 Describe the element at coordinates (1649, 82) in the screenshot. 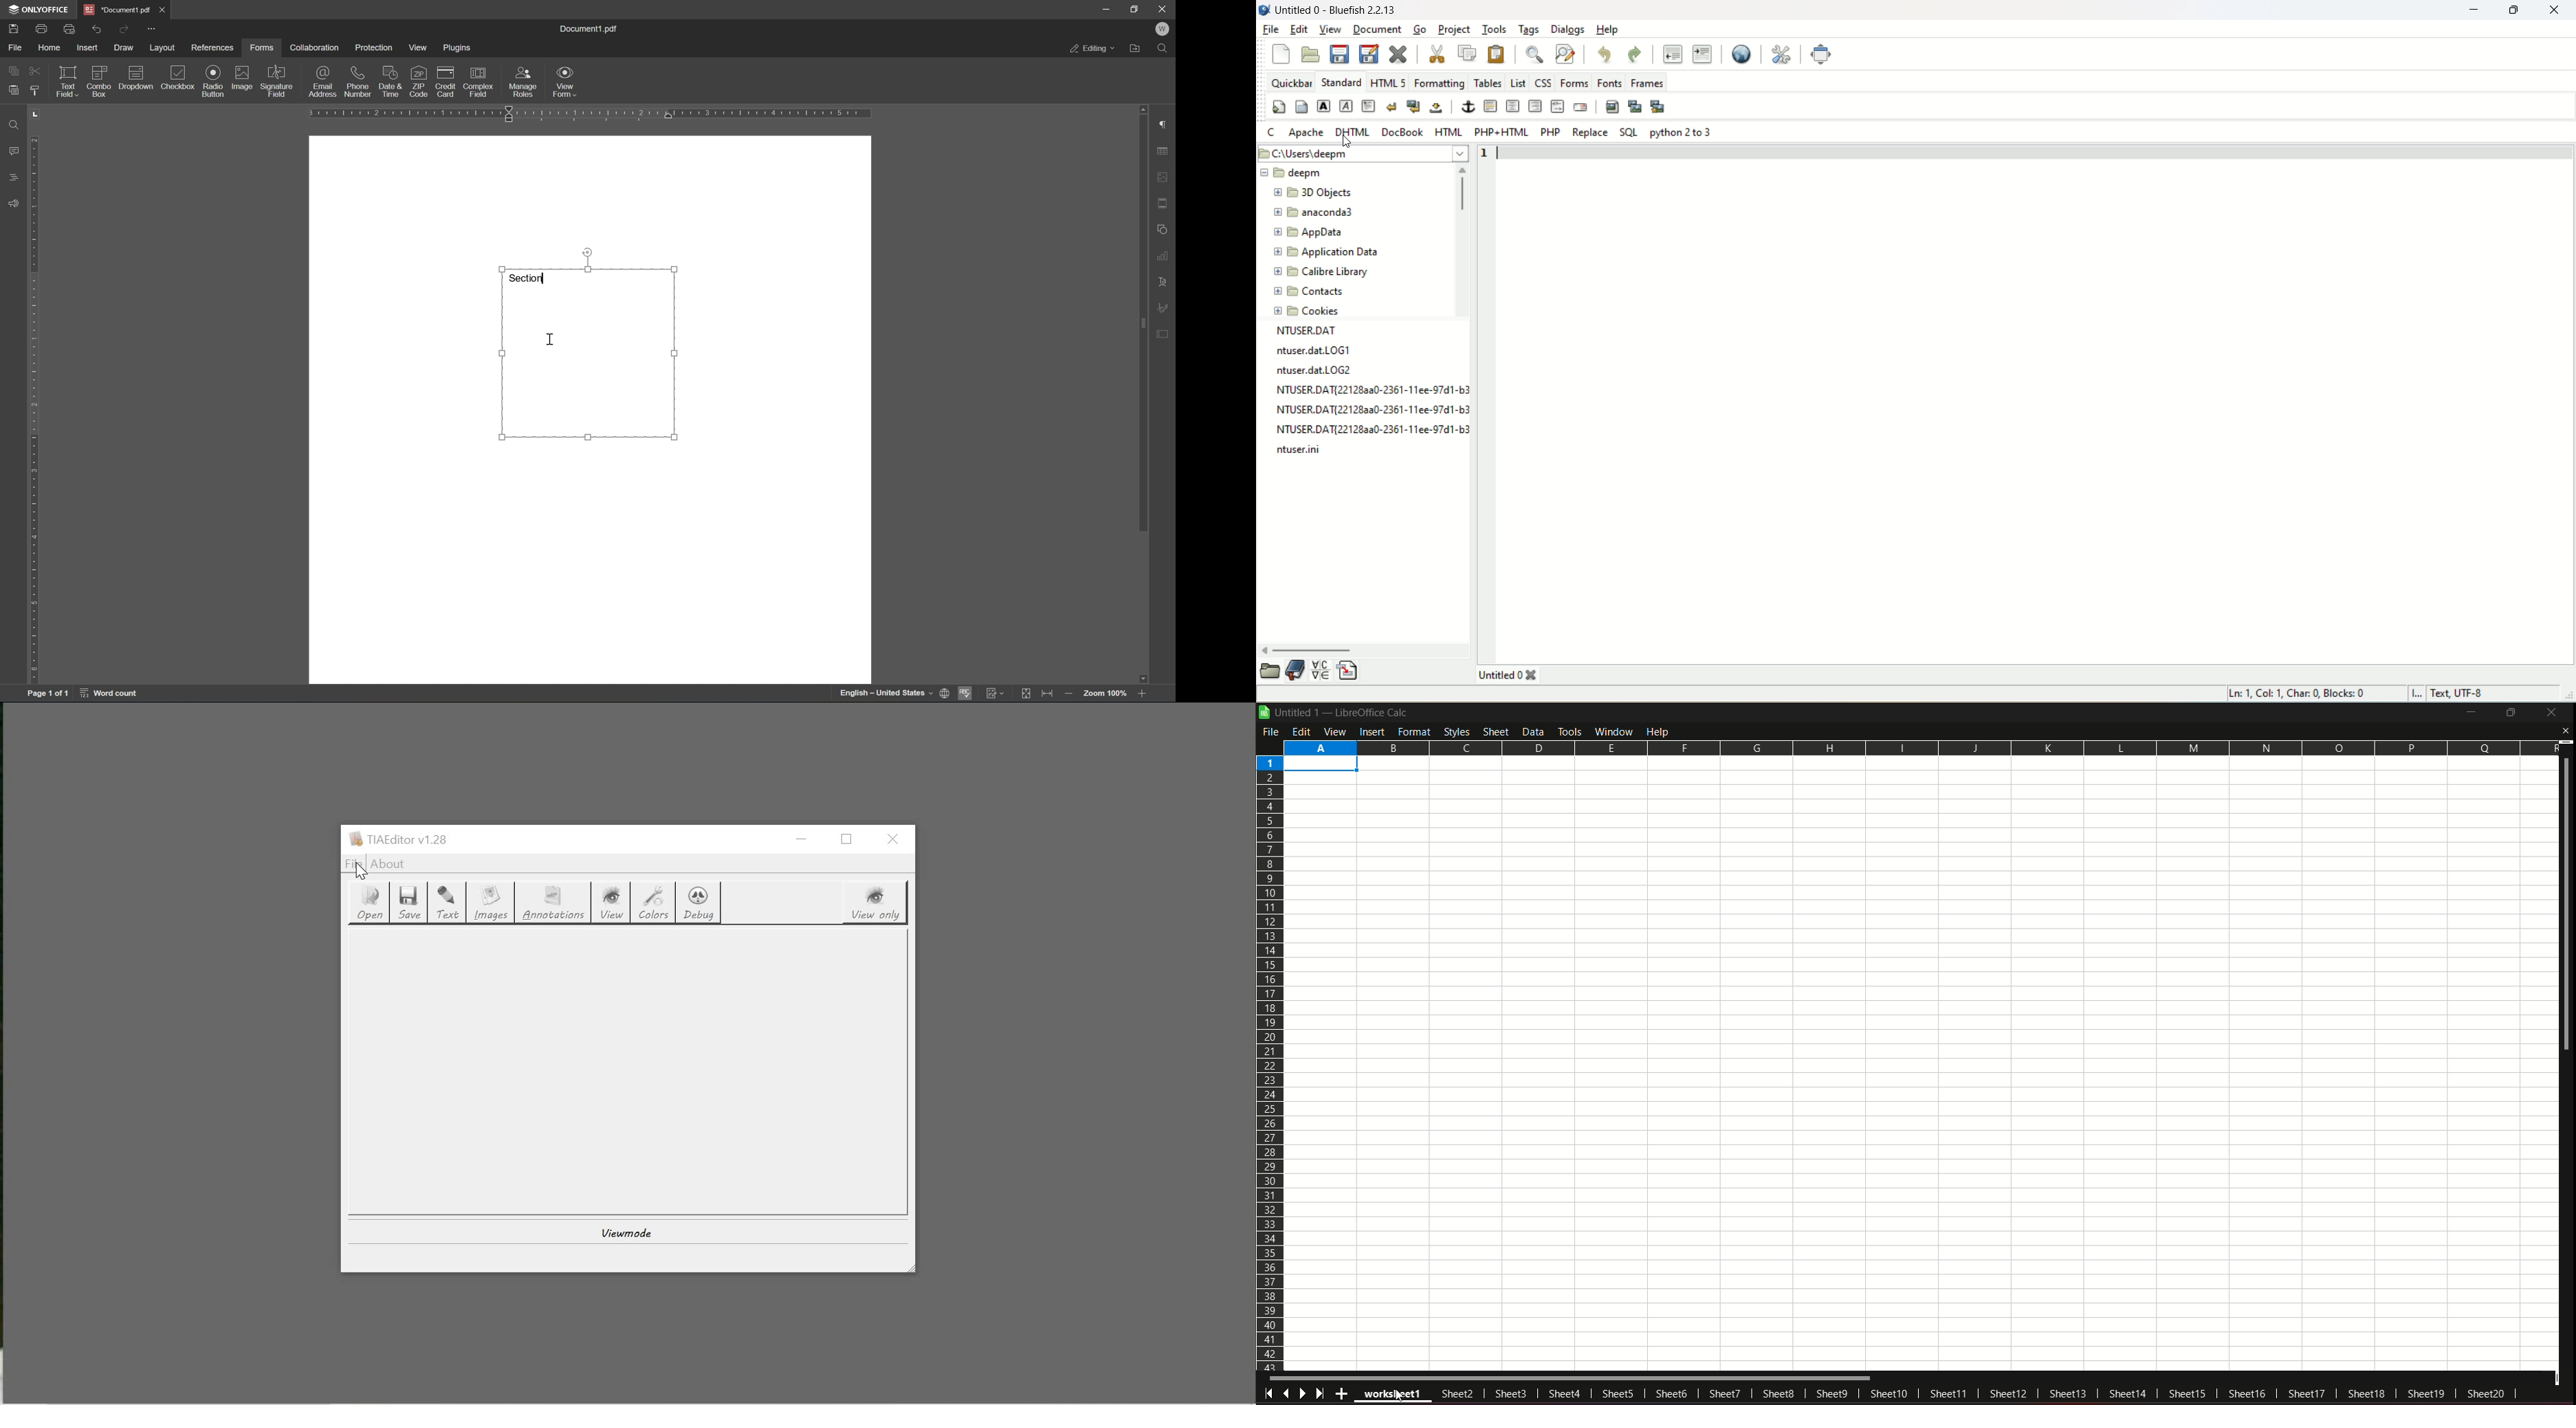

I see `frames` at that location.